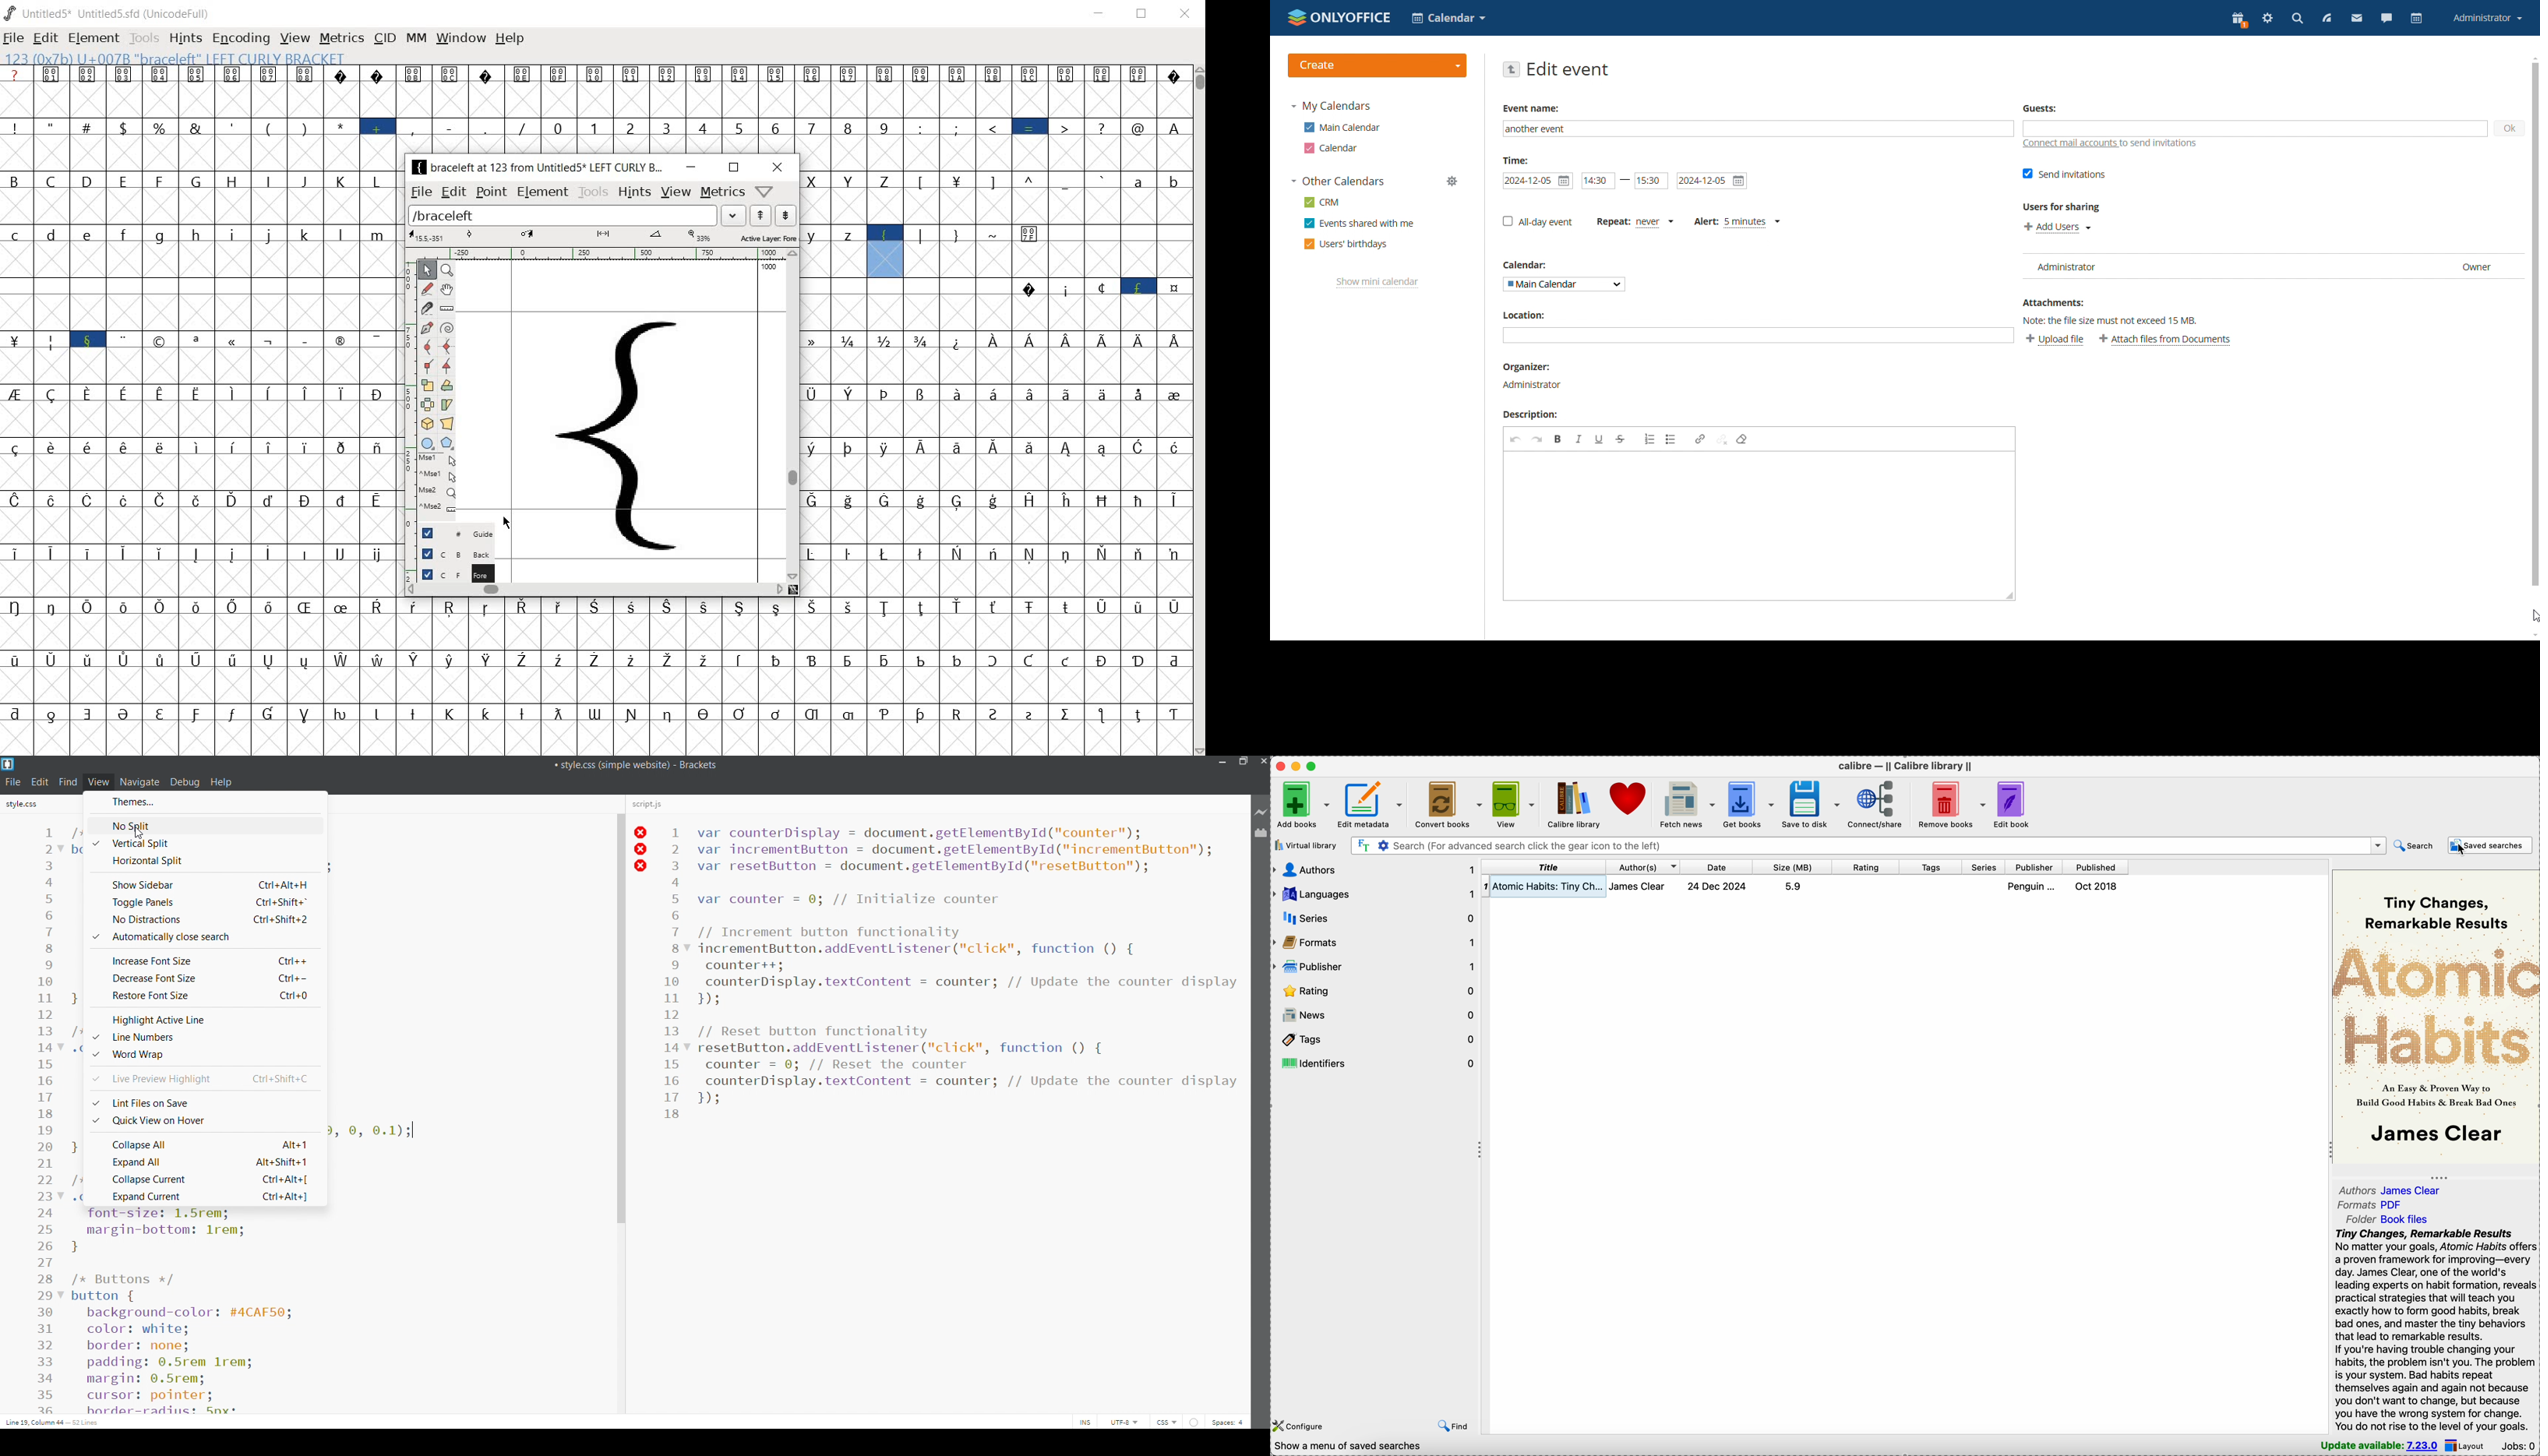  I want to click on search(for advanced search click the gear icon to the left), so click(1868, 845).